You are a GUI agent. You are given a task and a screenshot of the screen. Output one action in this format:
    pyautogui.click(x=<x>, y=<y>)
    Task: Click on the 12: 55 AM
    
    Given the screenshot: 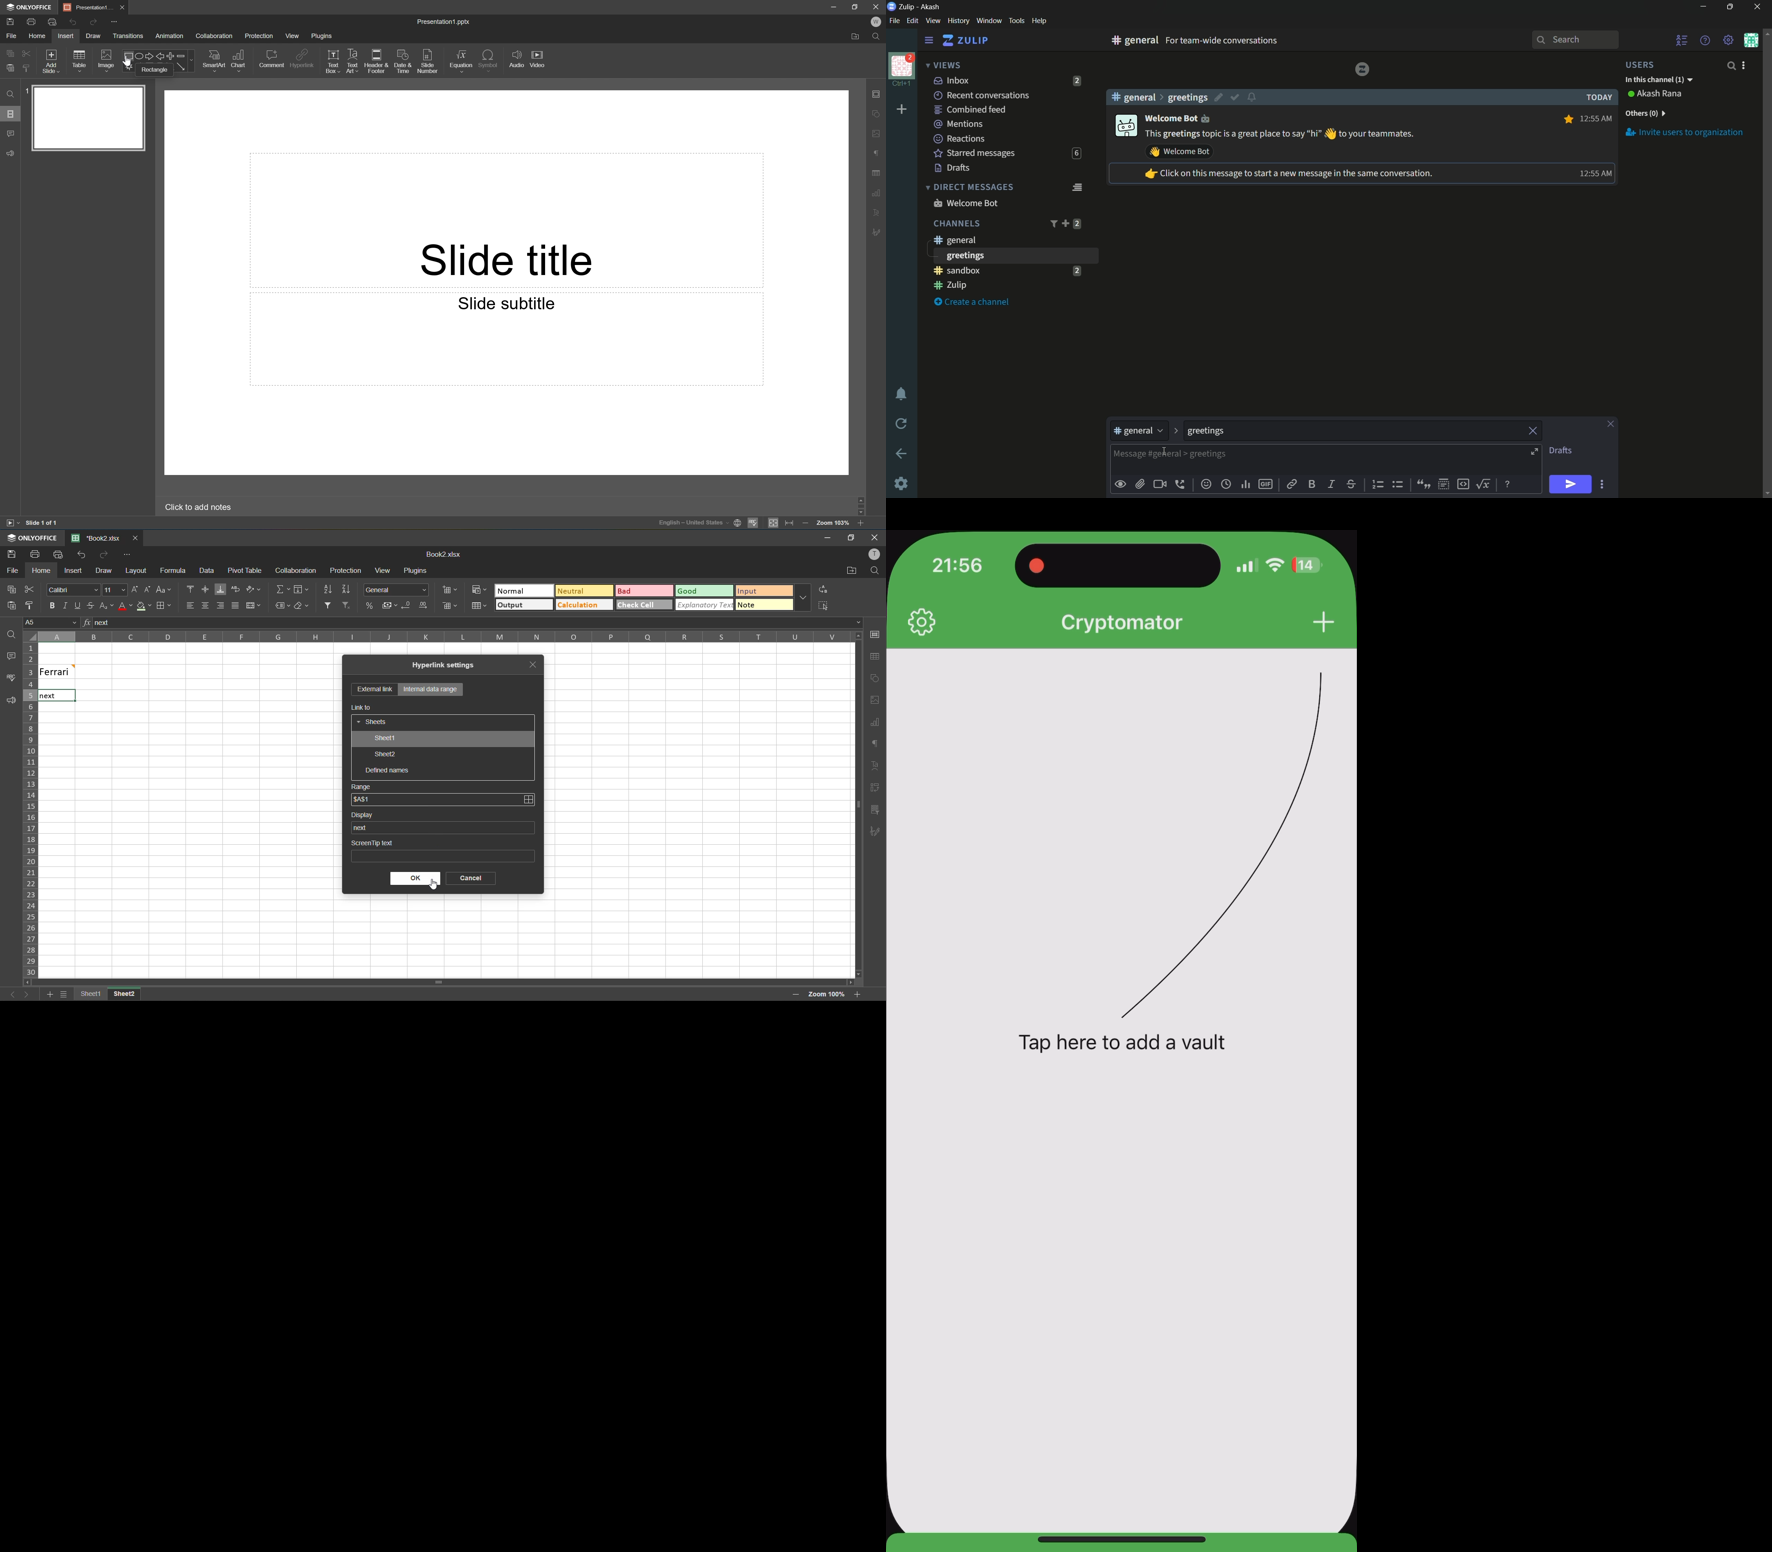 What is the action you would take?
    pyautogui.click(x=1597, y=118)
    